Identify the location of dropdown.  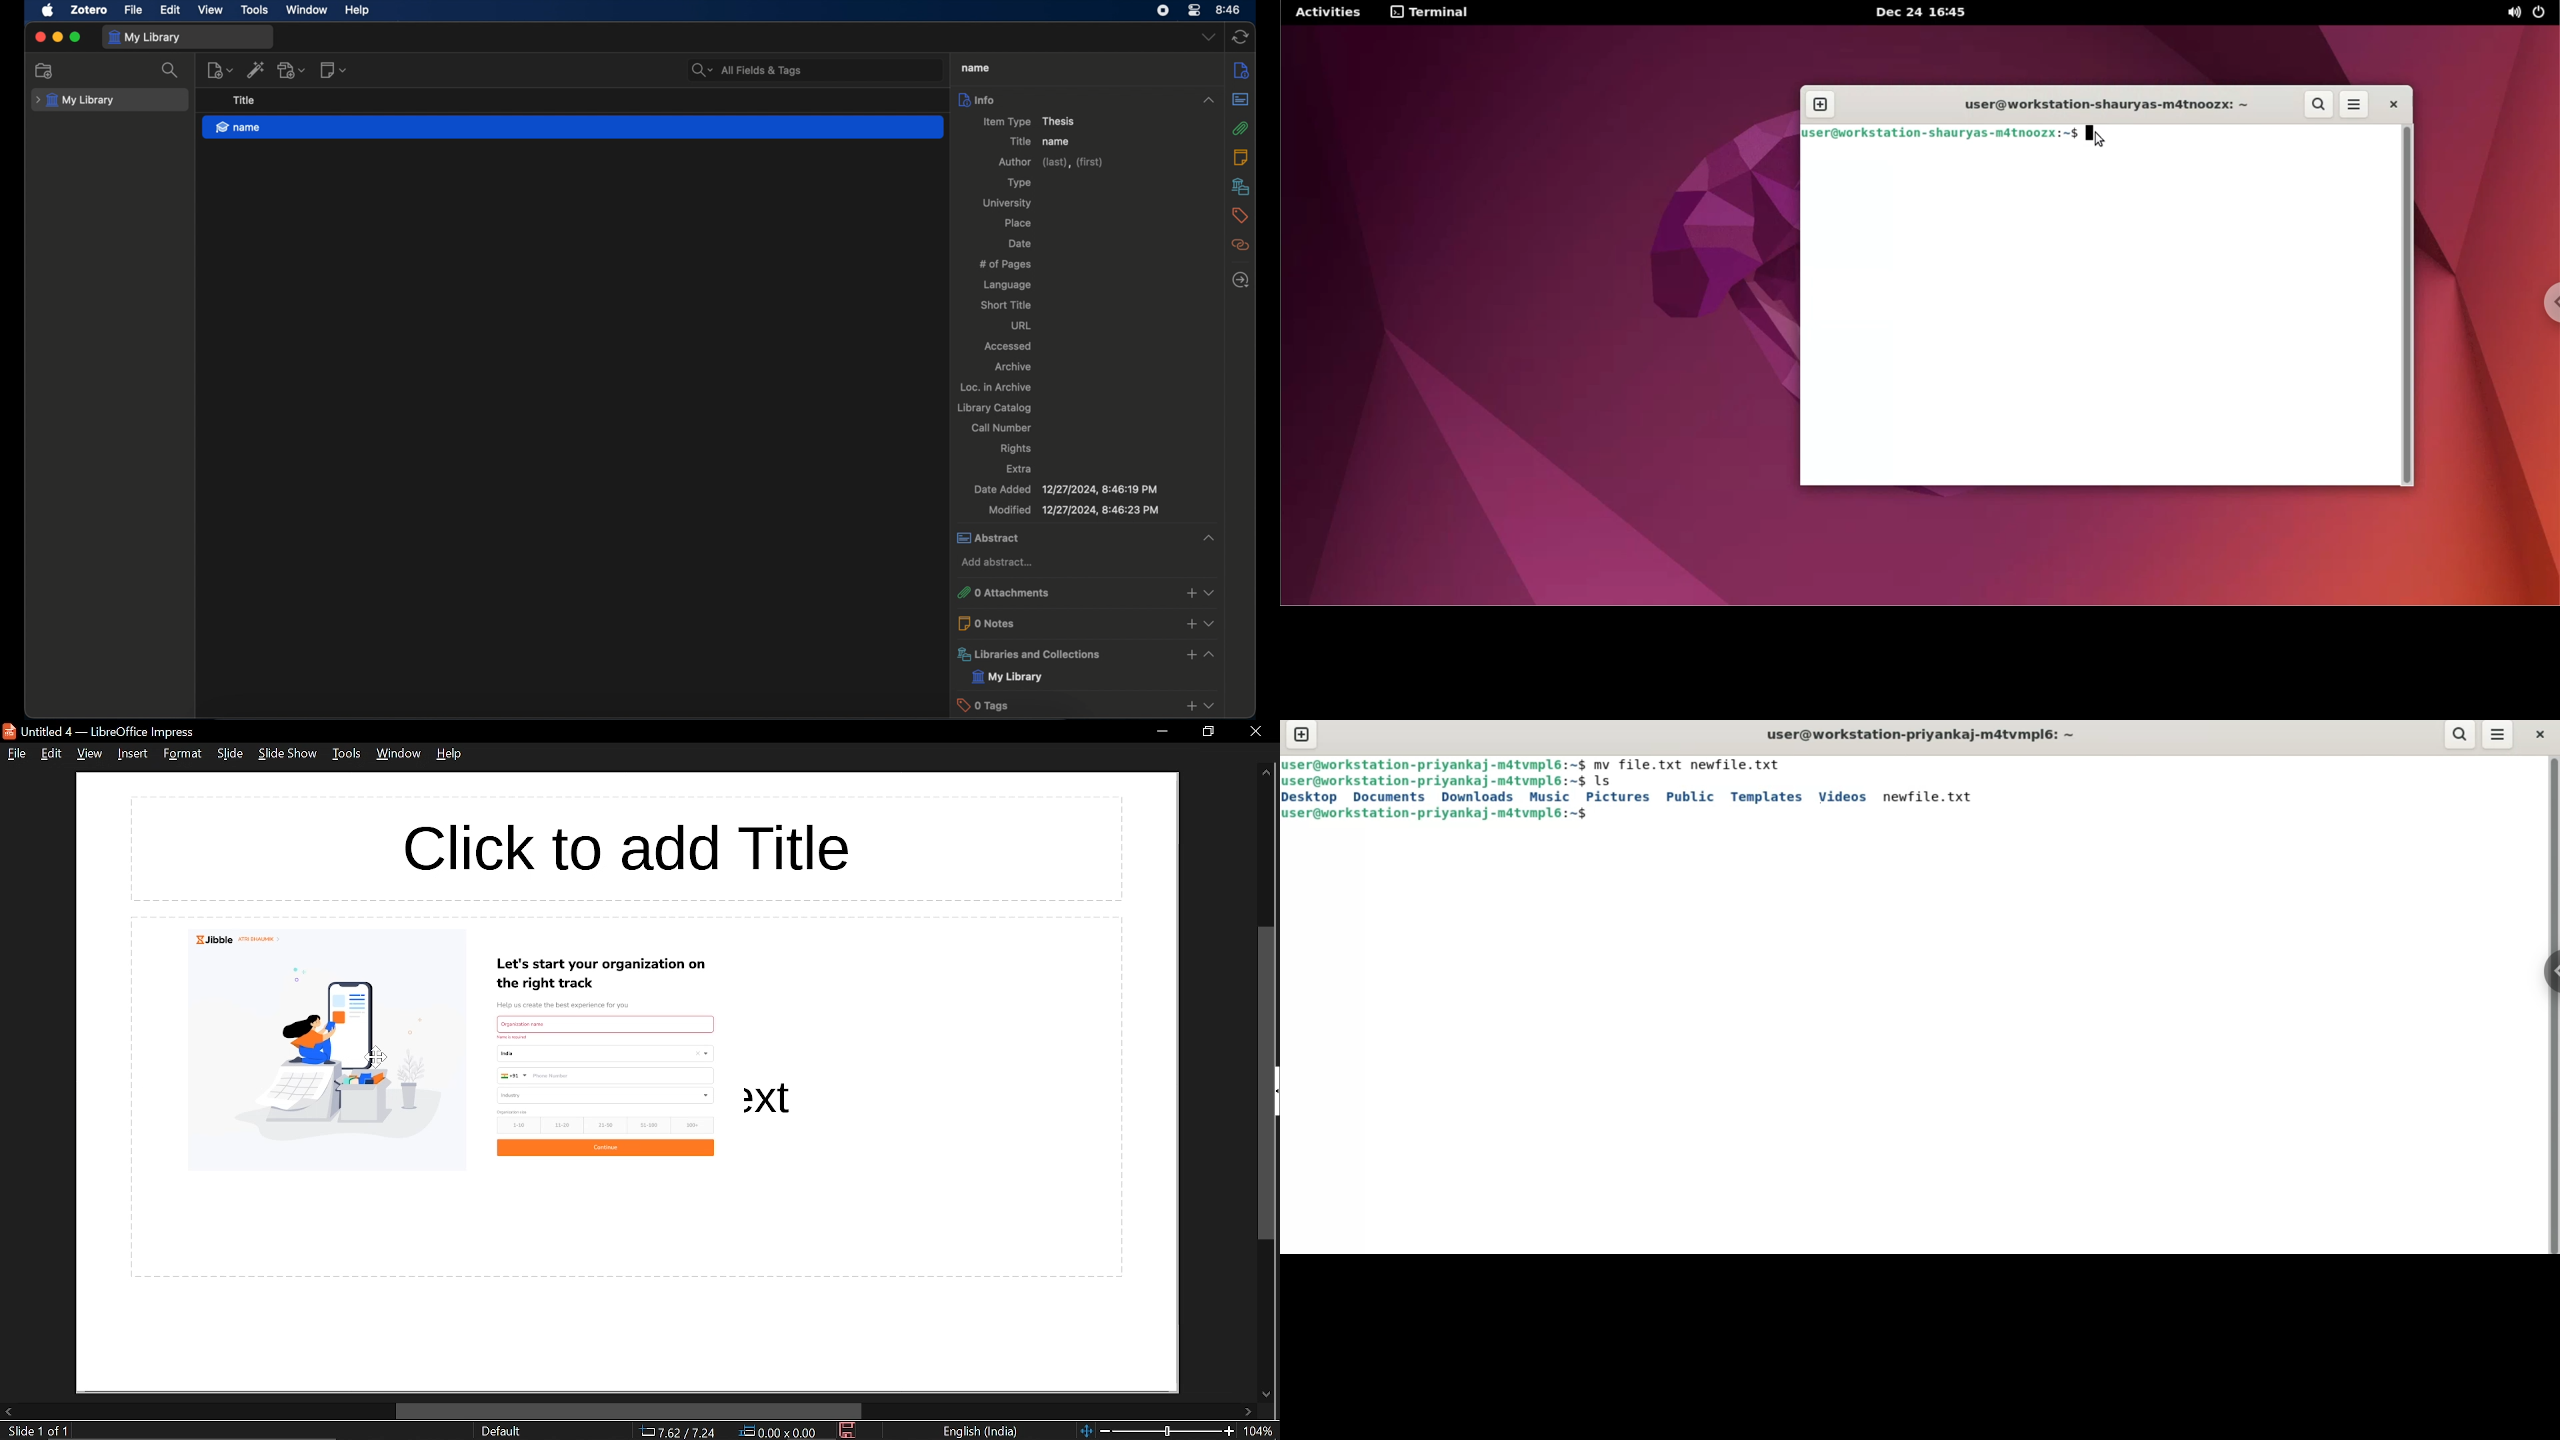
(1209, 38).